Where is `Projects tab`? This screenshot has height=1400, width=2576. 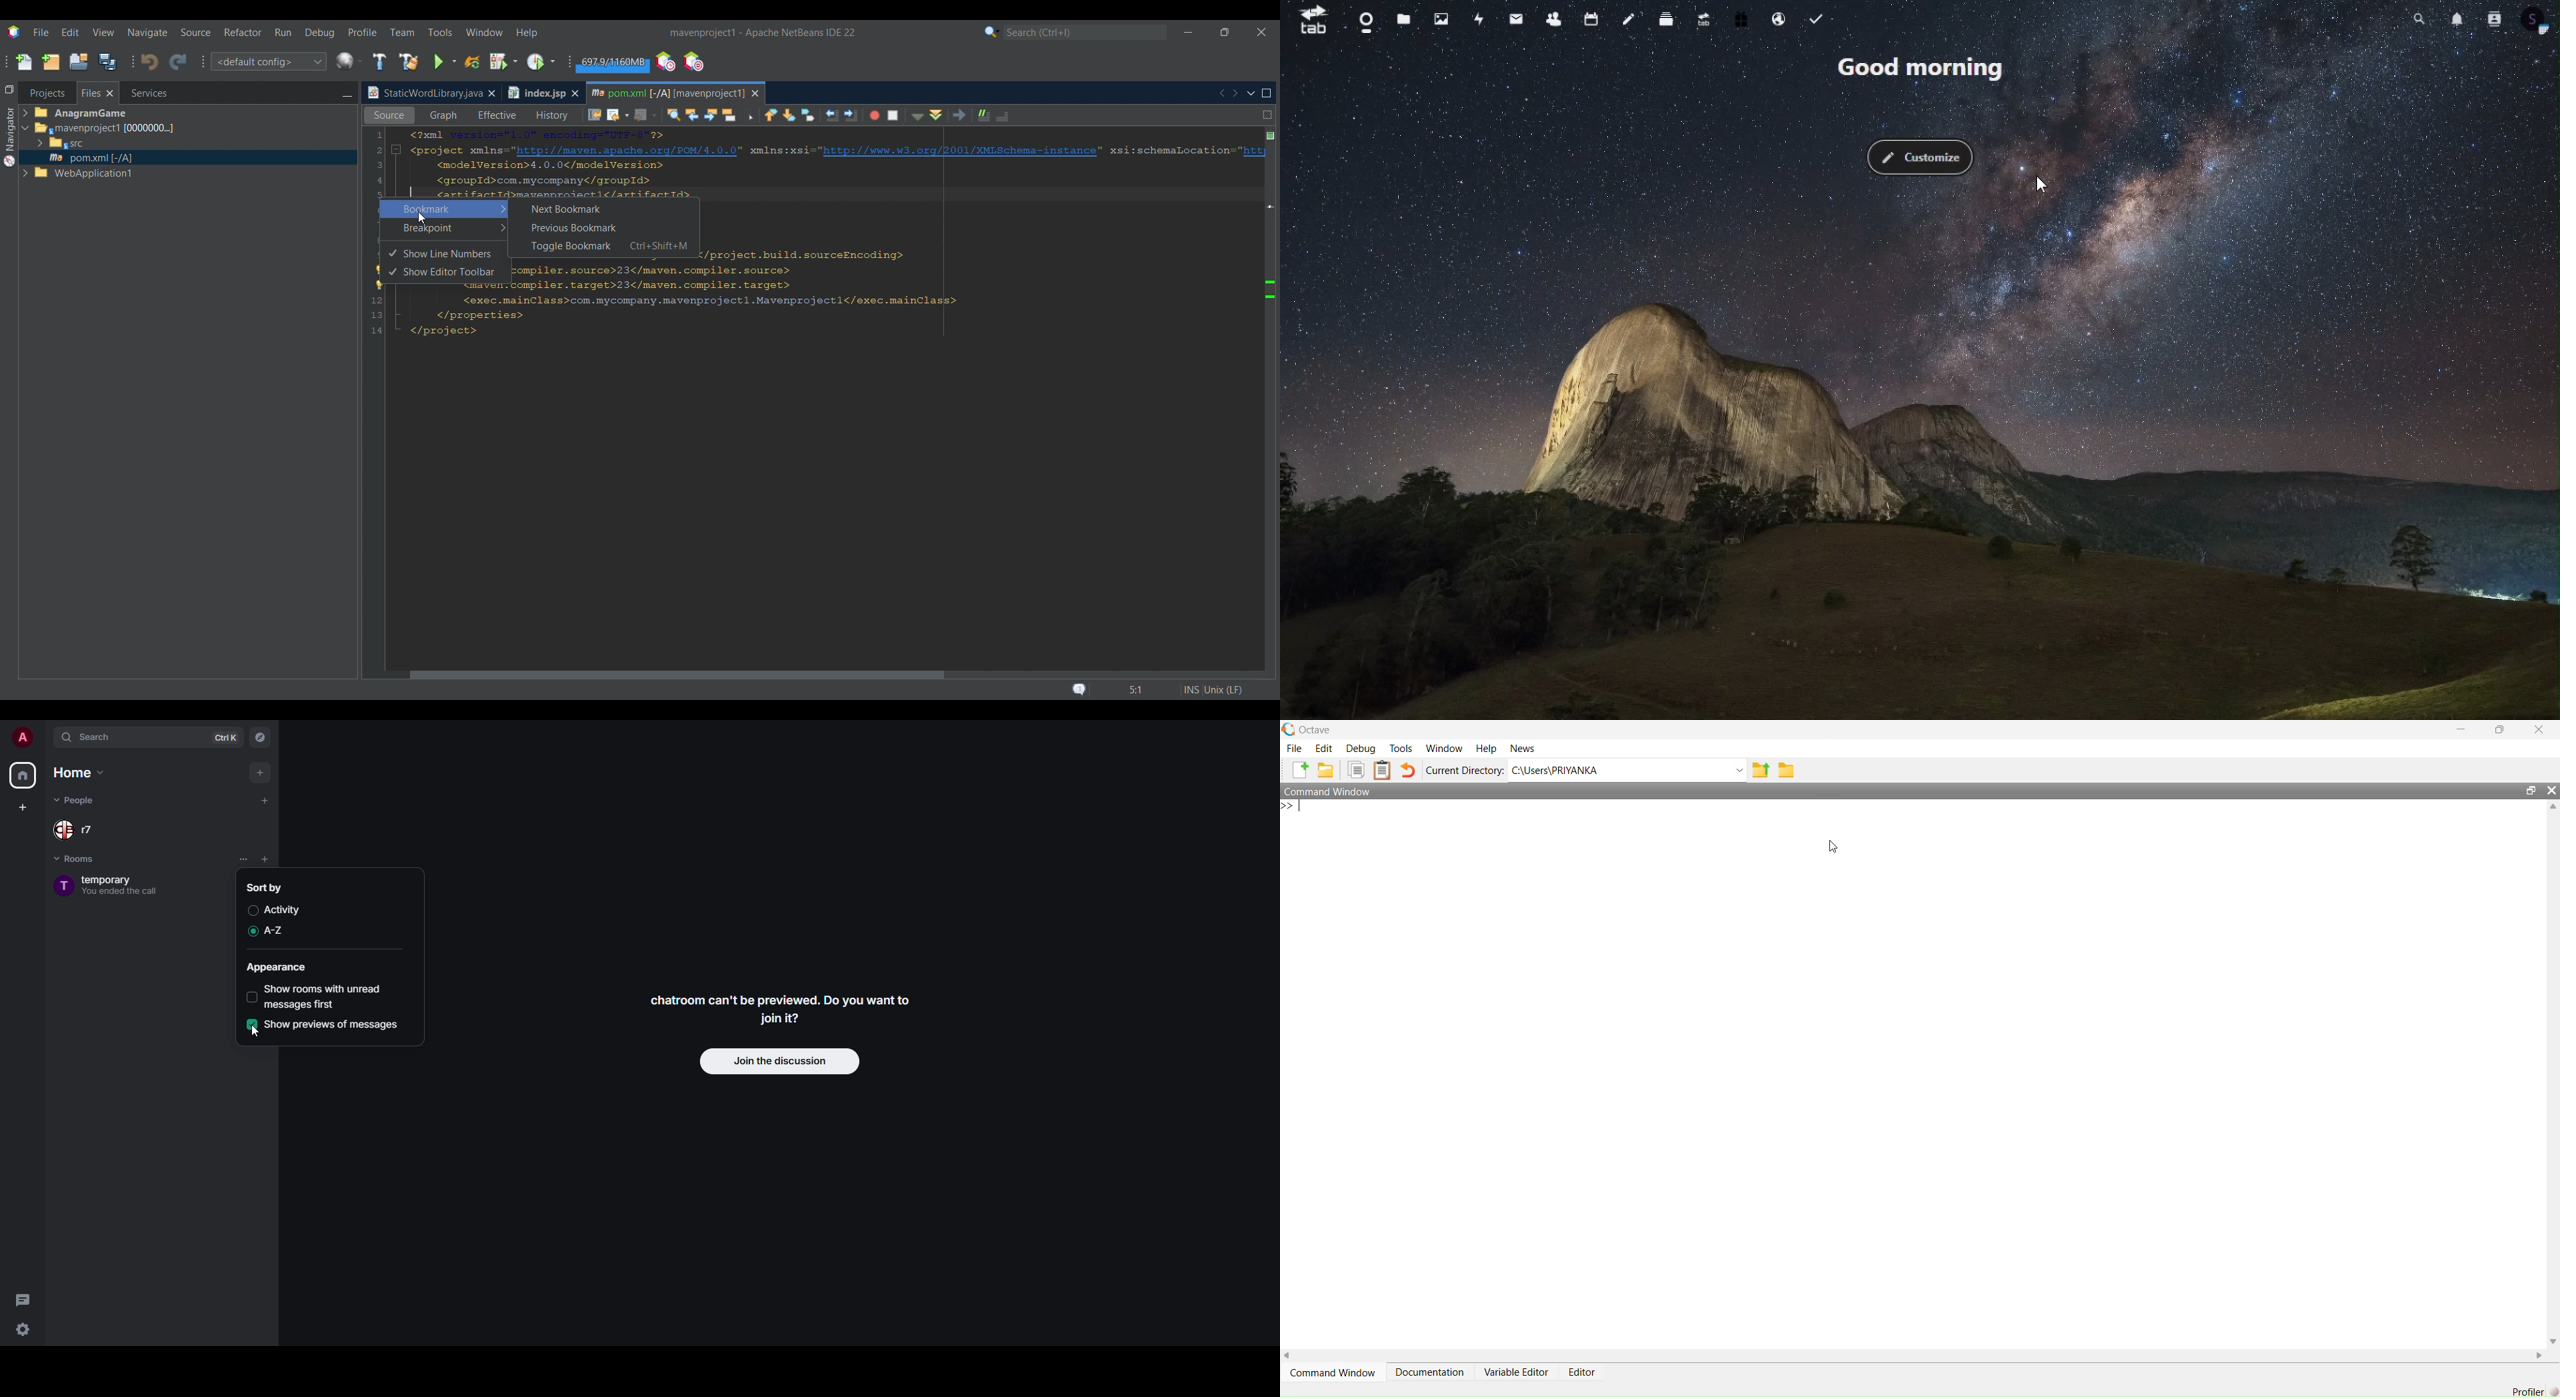
Projects tab is located at coordinates (47, 93).